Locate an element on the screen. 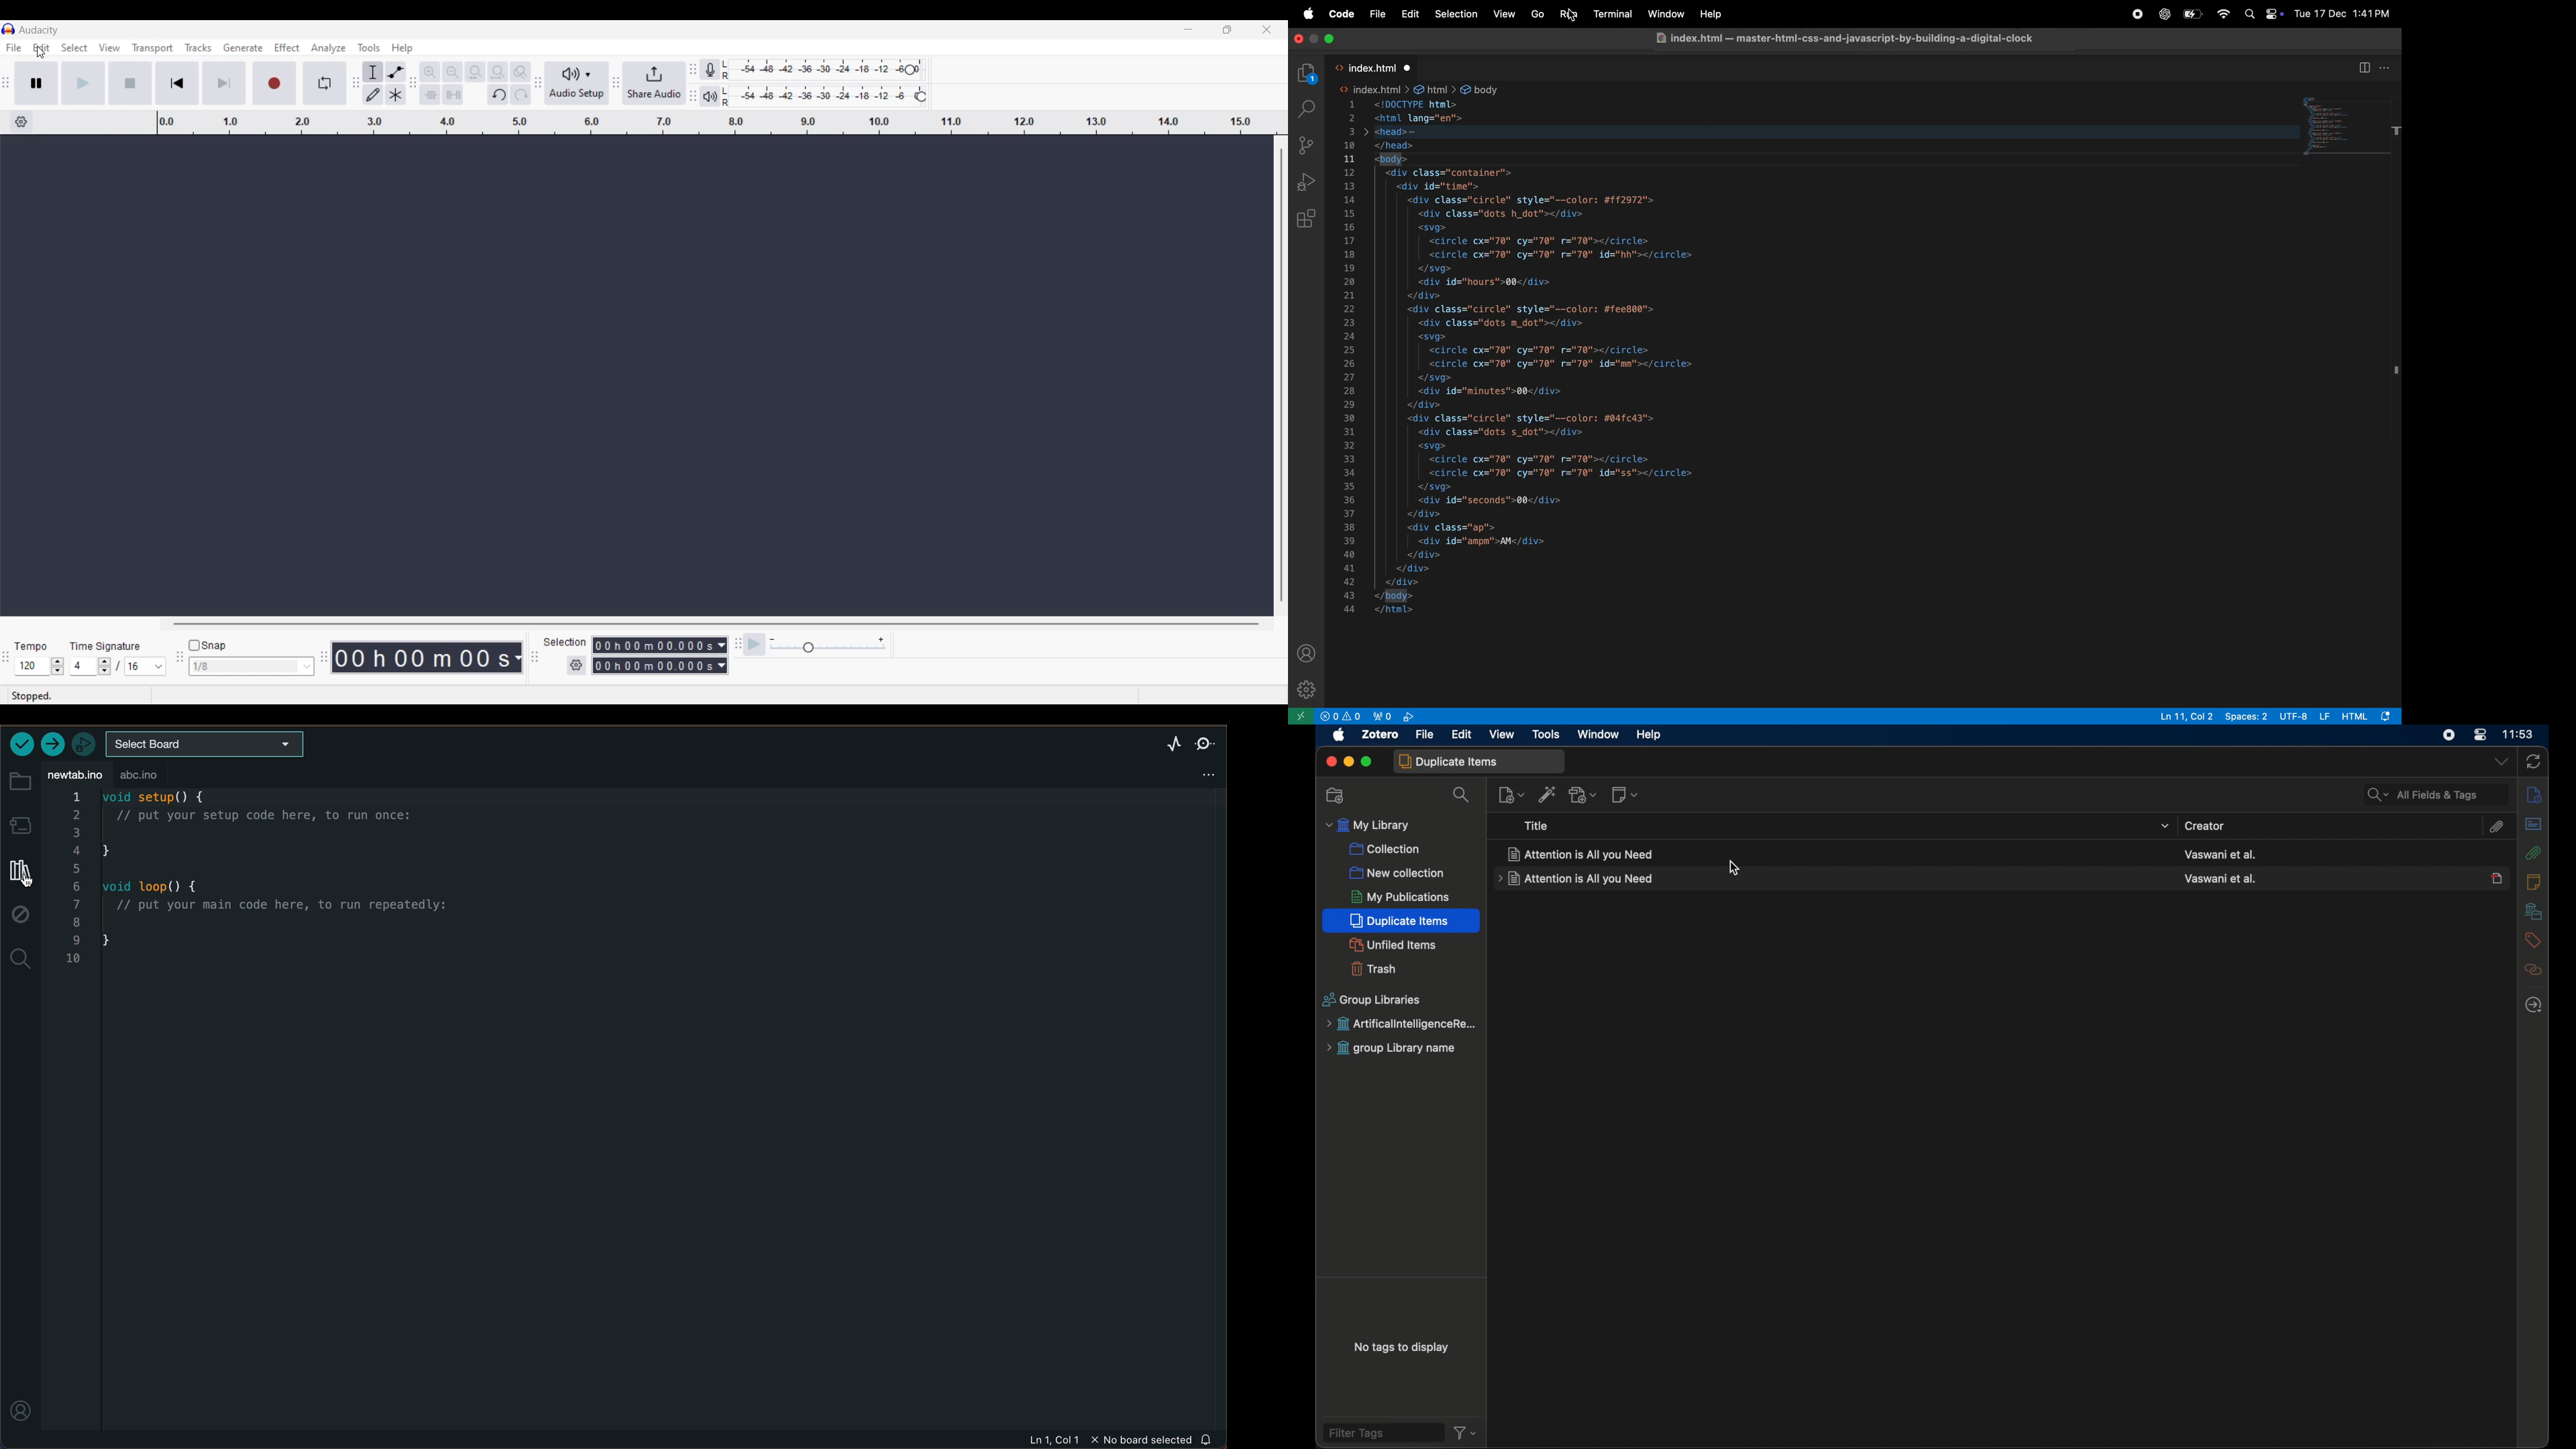 The image size is (2576, 1456). Software name is located at coordinates (39, 30).